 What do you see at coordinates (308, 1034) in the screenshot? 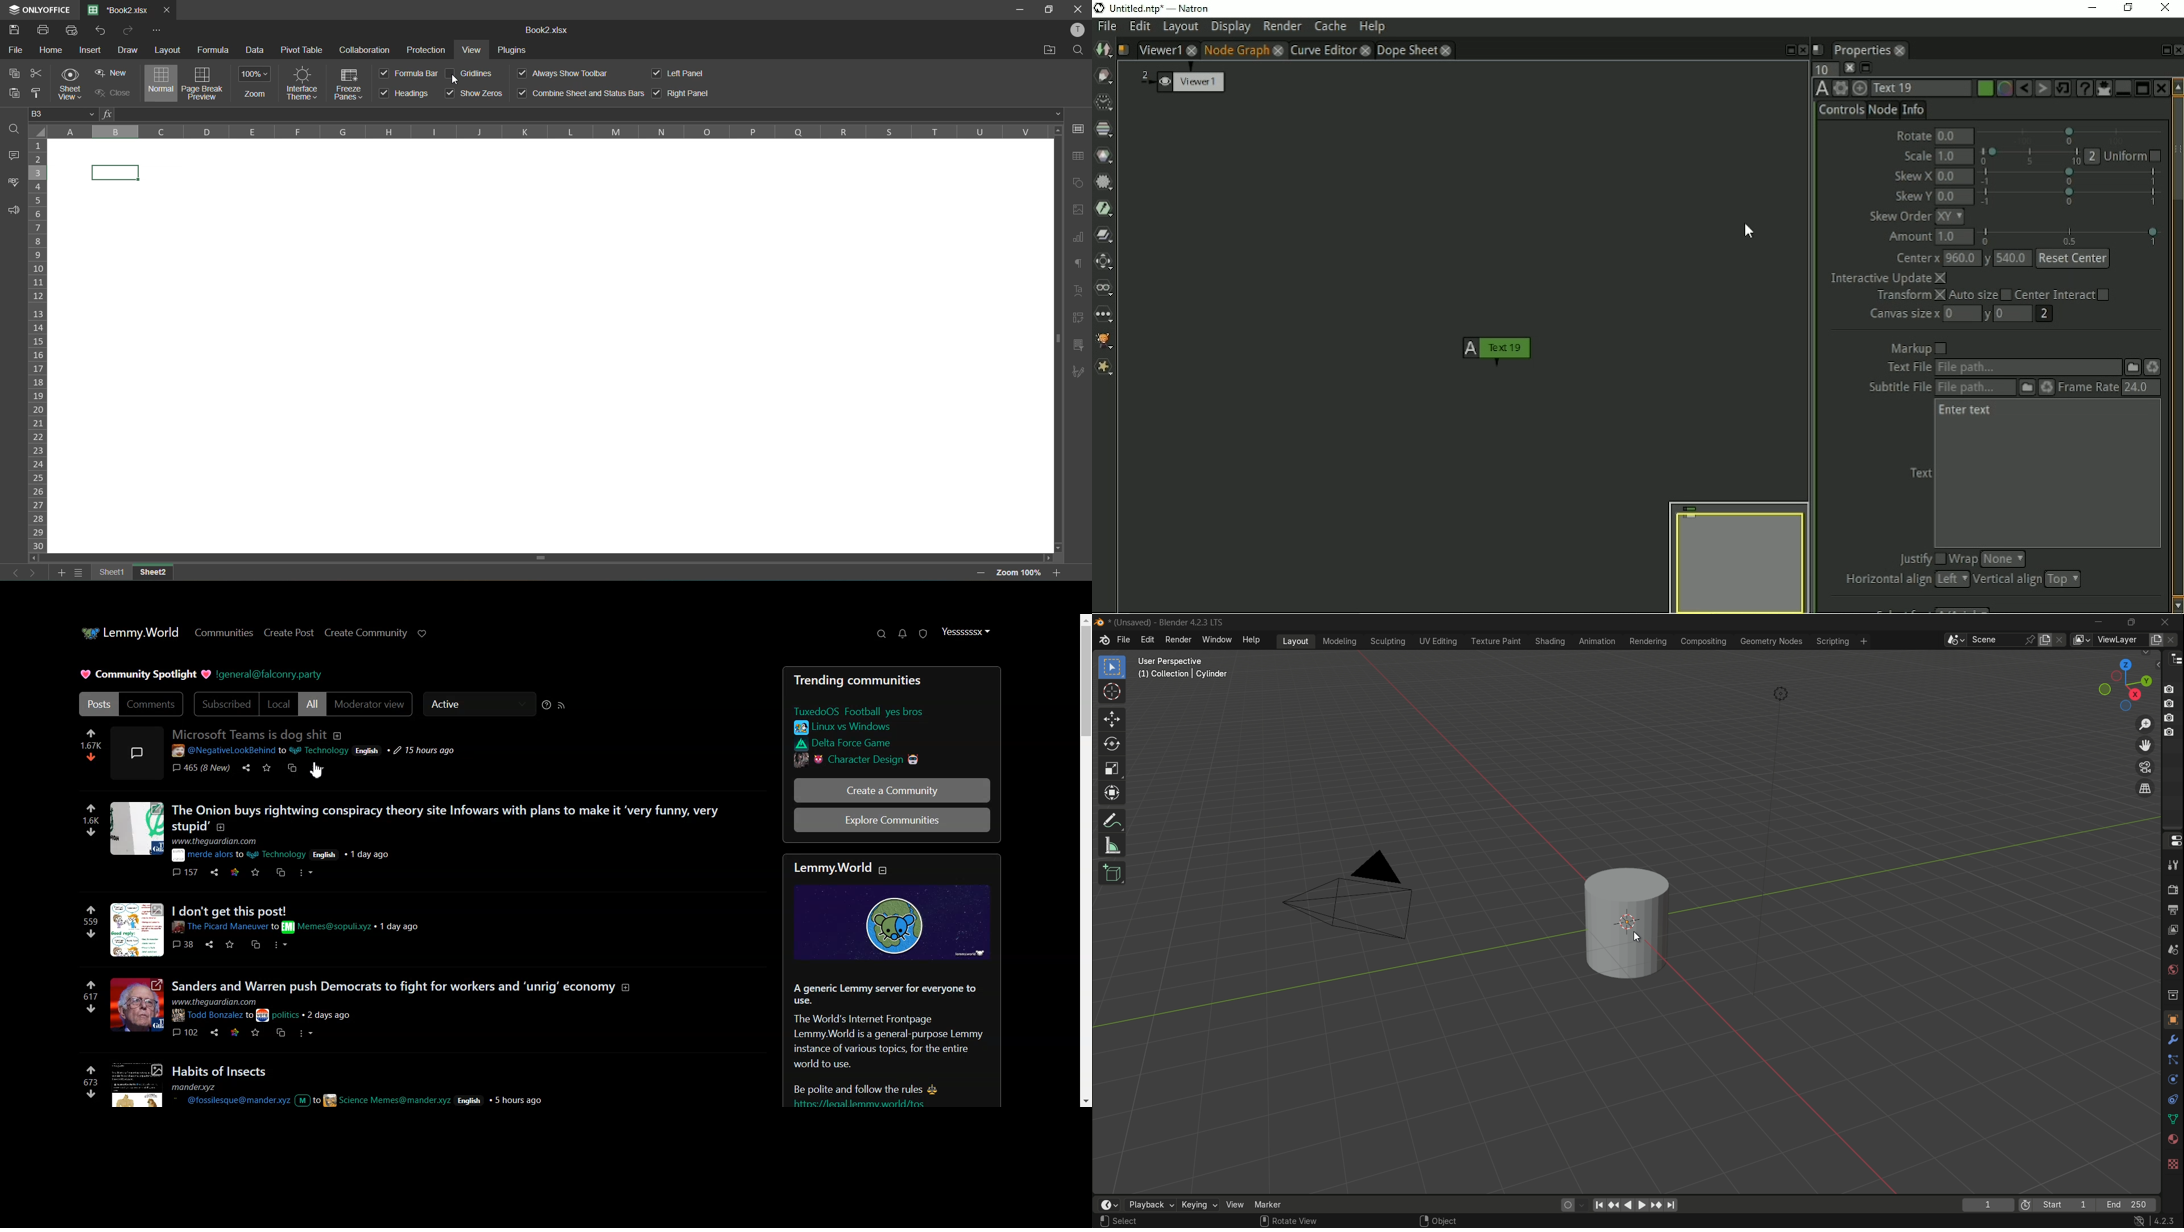
I see `more` at bounding box center [308, 1034].